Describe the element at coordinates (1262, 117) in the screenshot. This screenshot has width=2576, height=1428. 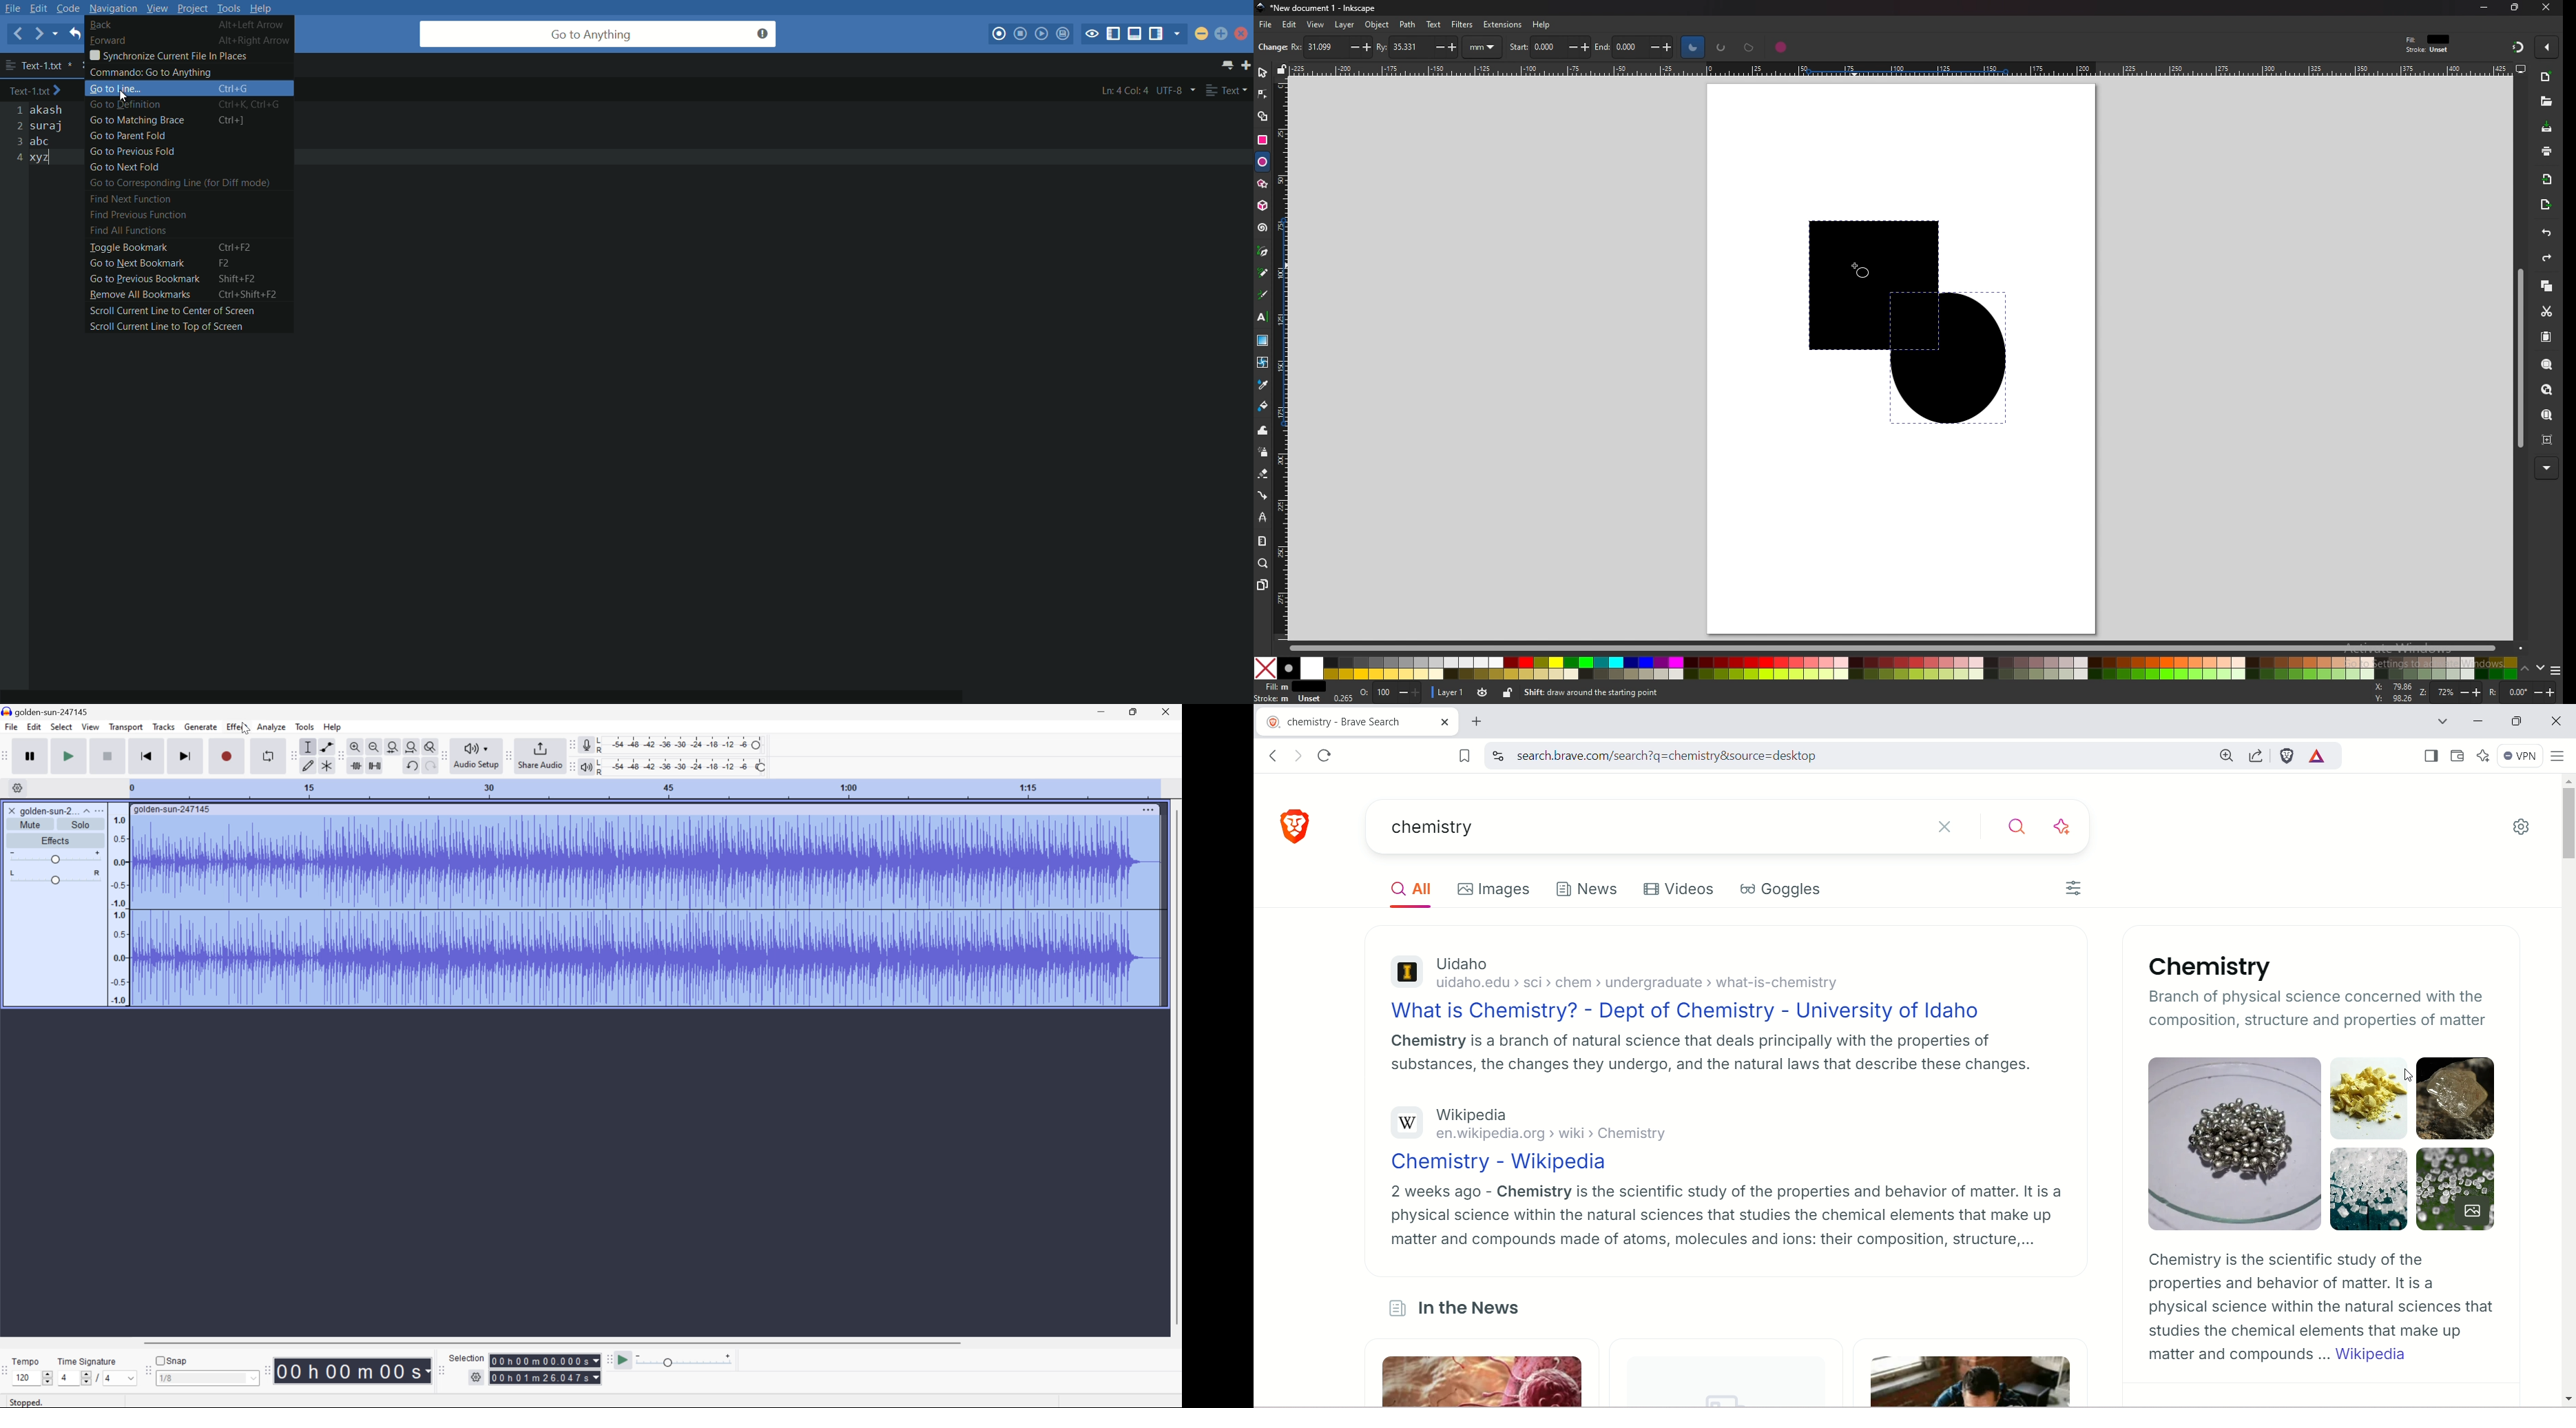
I see `shape builder` at that location.